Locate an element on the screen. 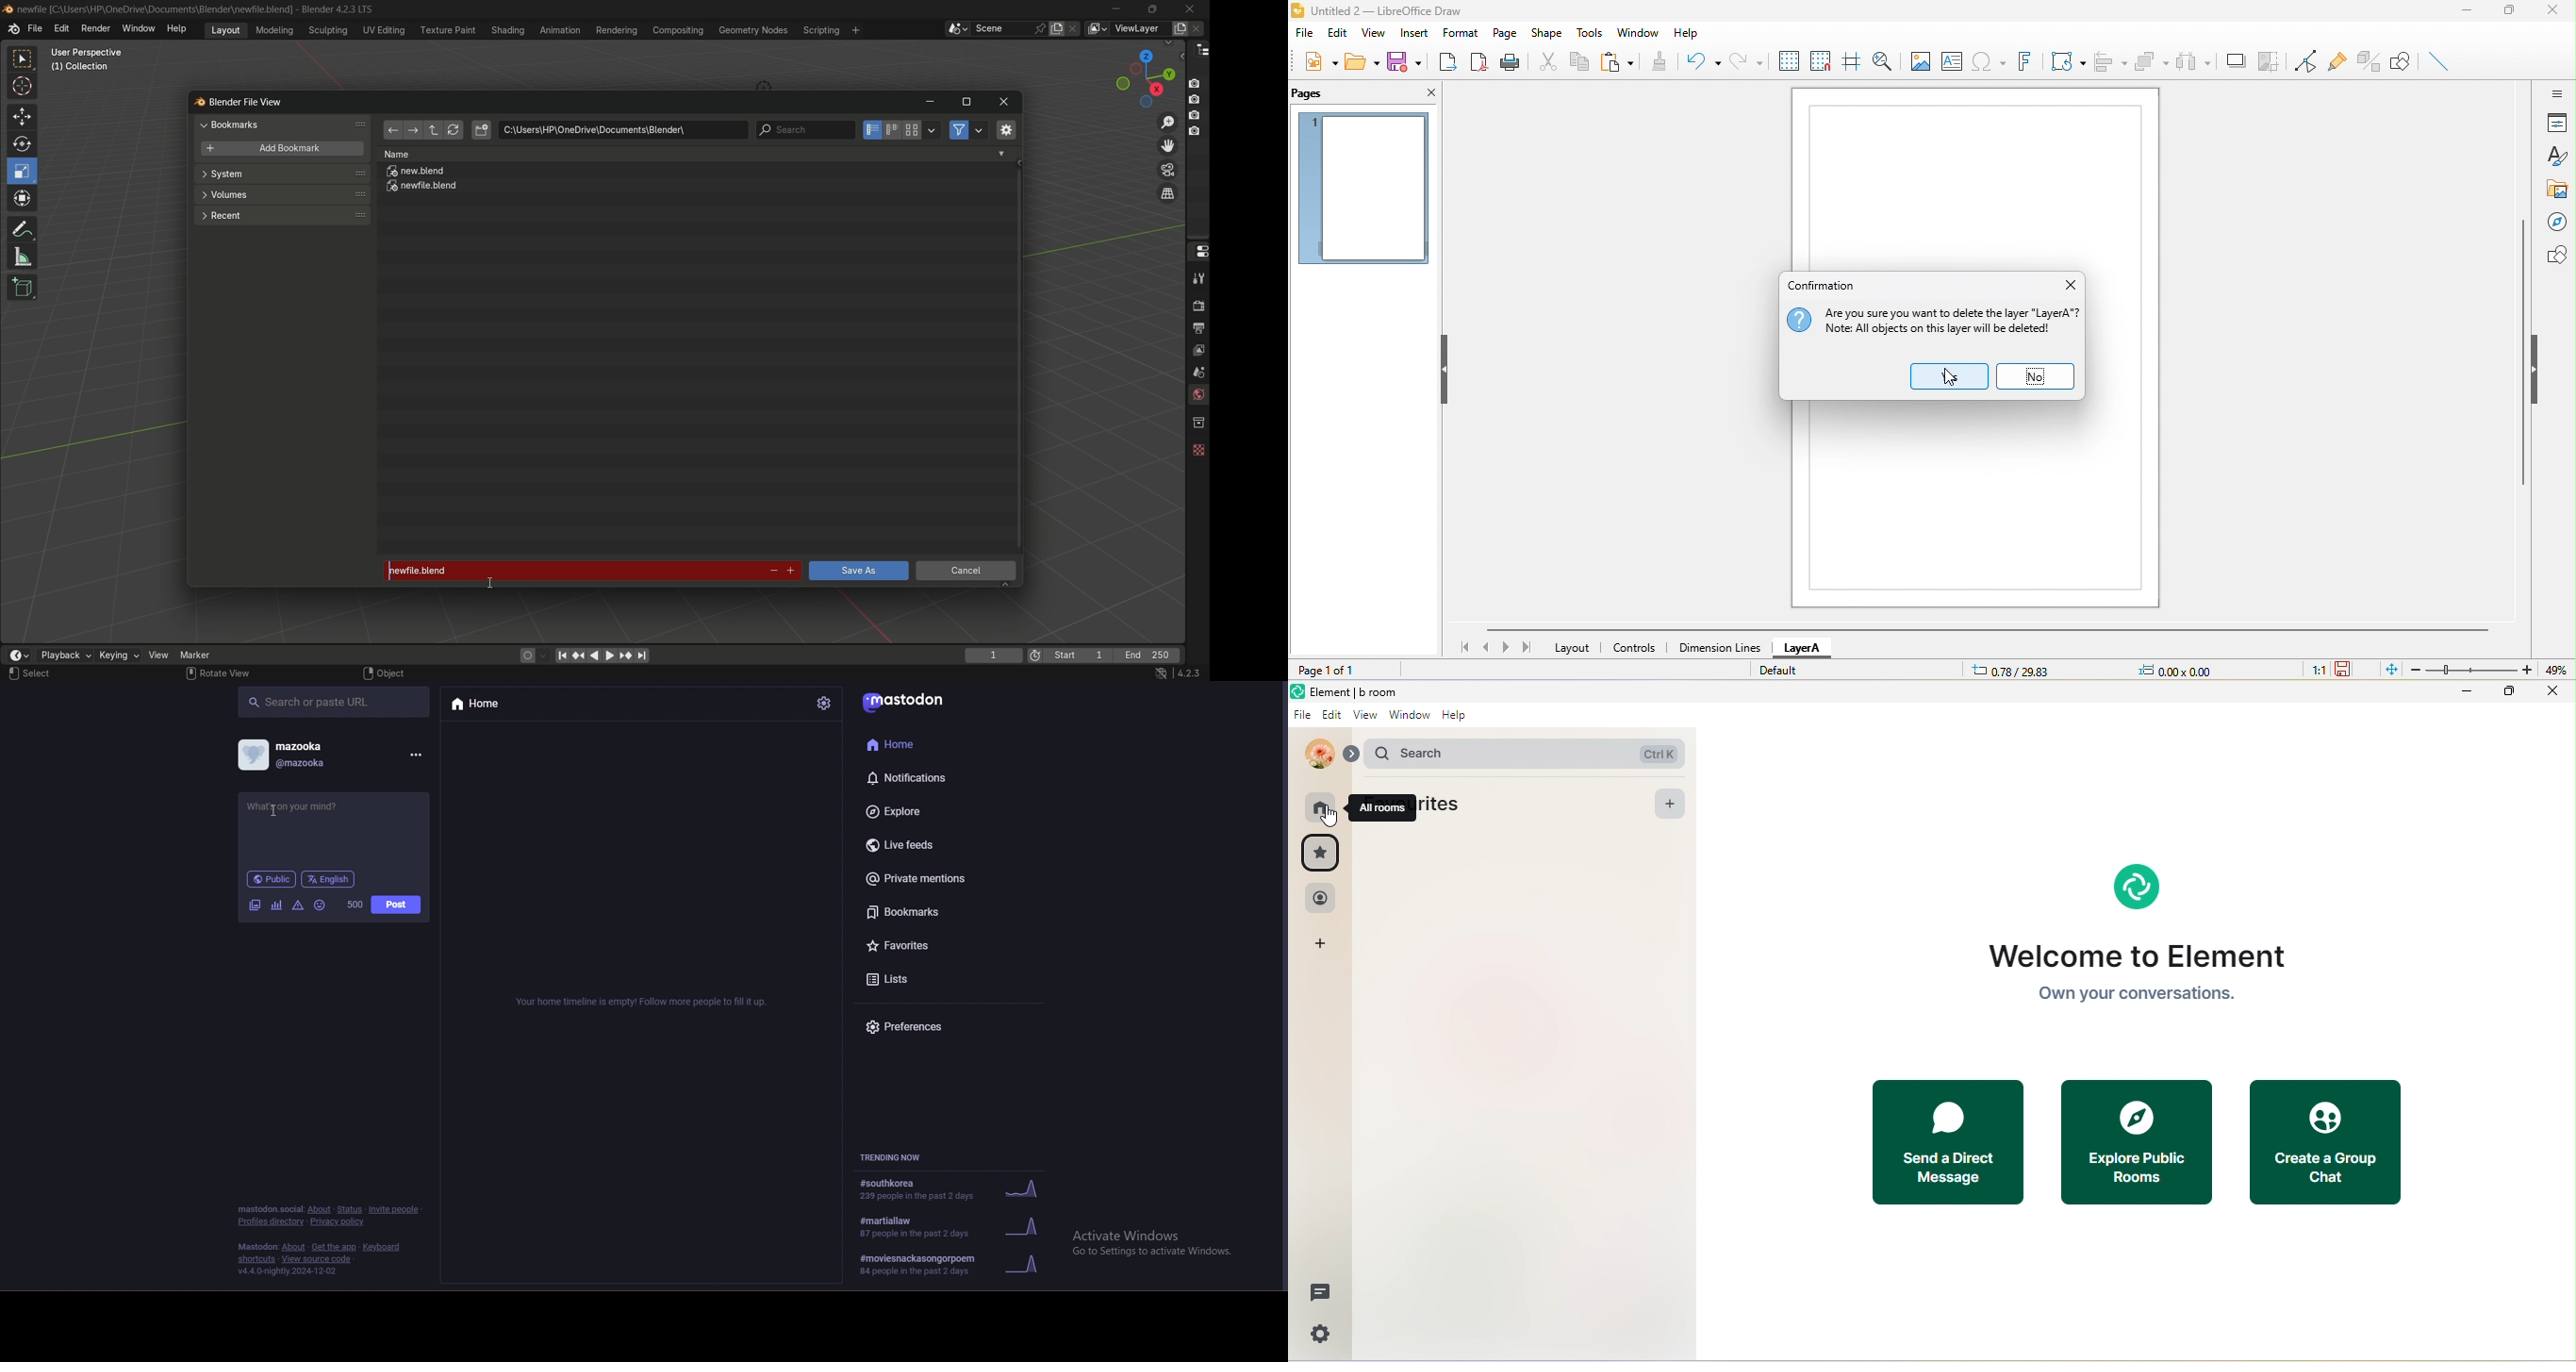 Image resolution: width=2576 pixels, height=1372 pixels. navigator is located at coordinates (2554, 219).